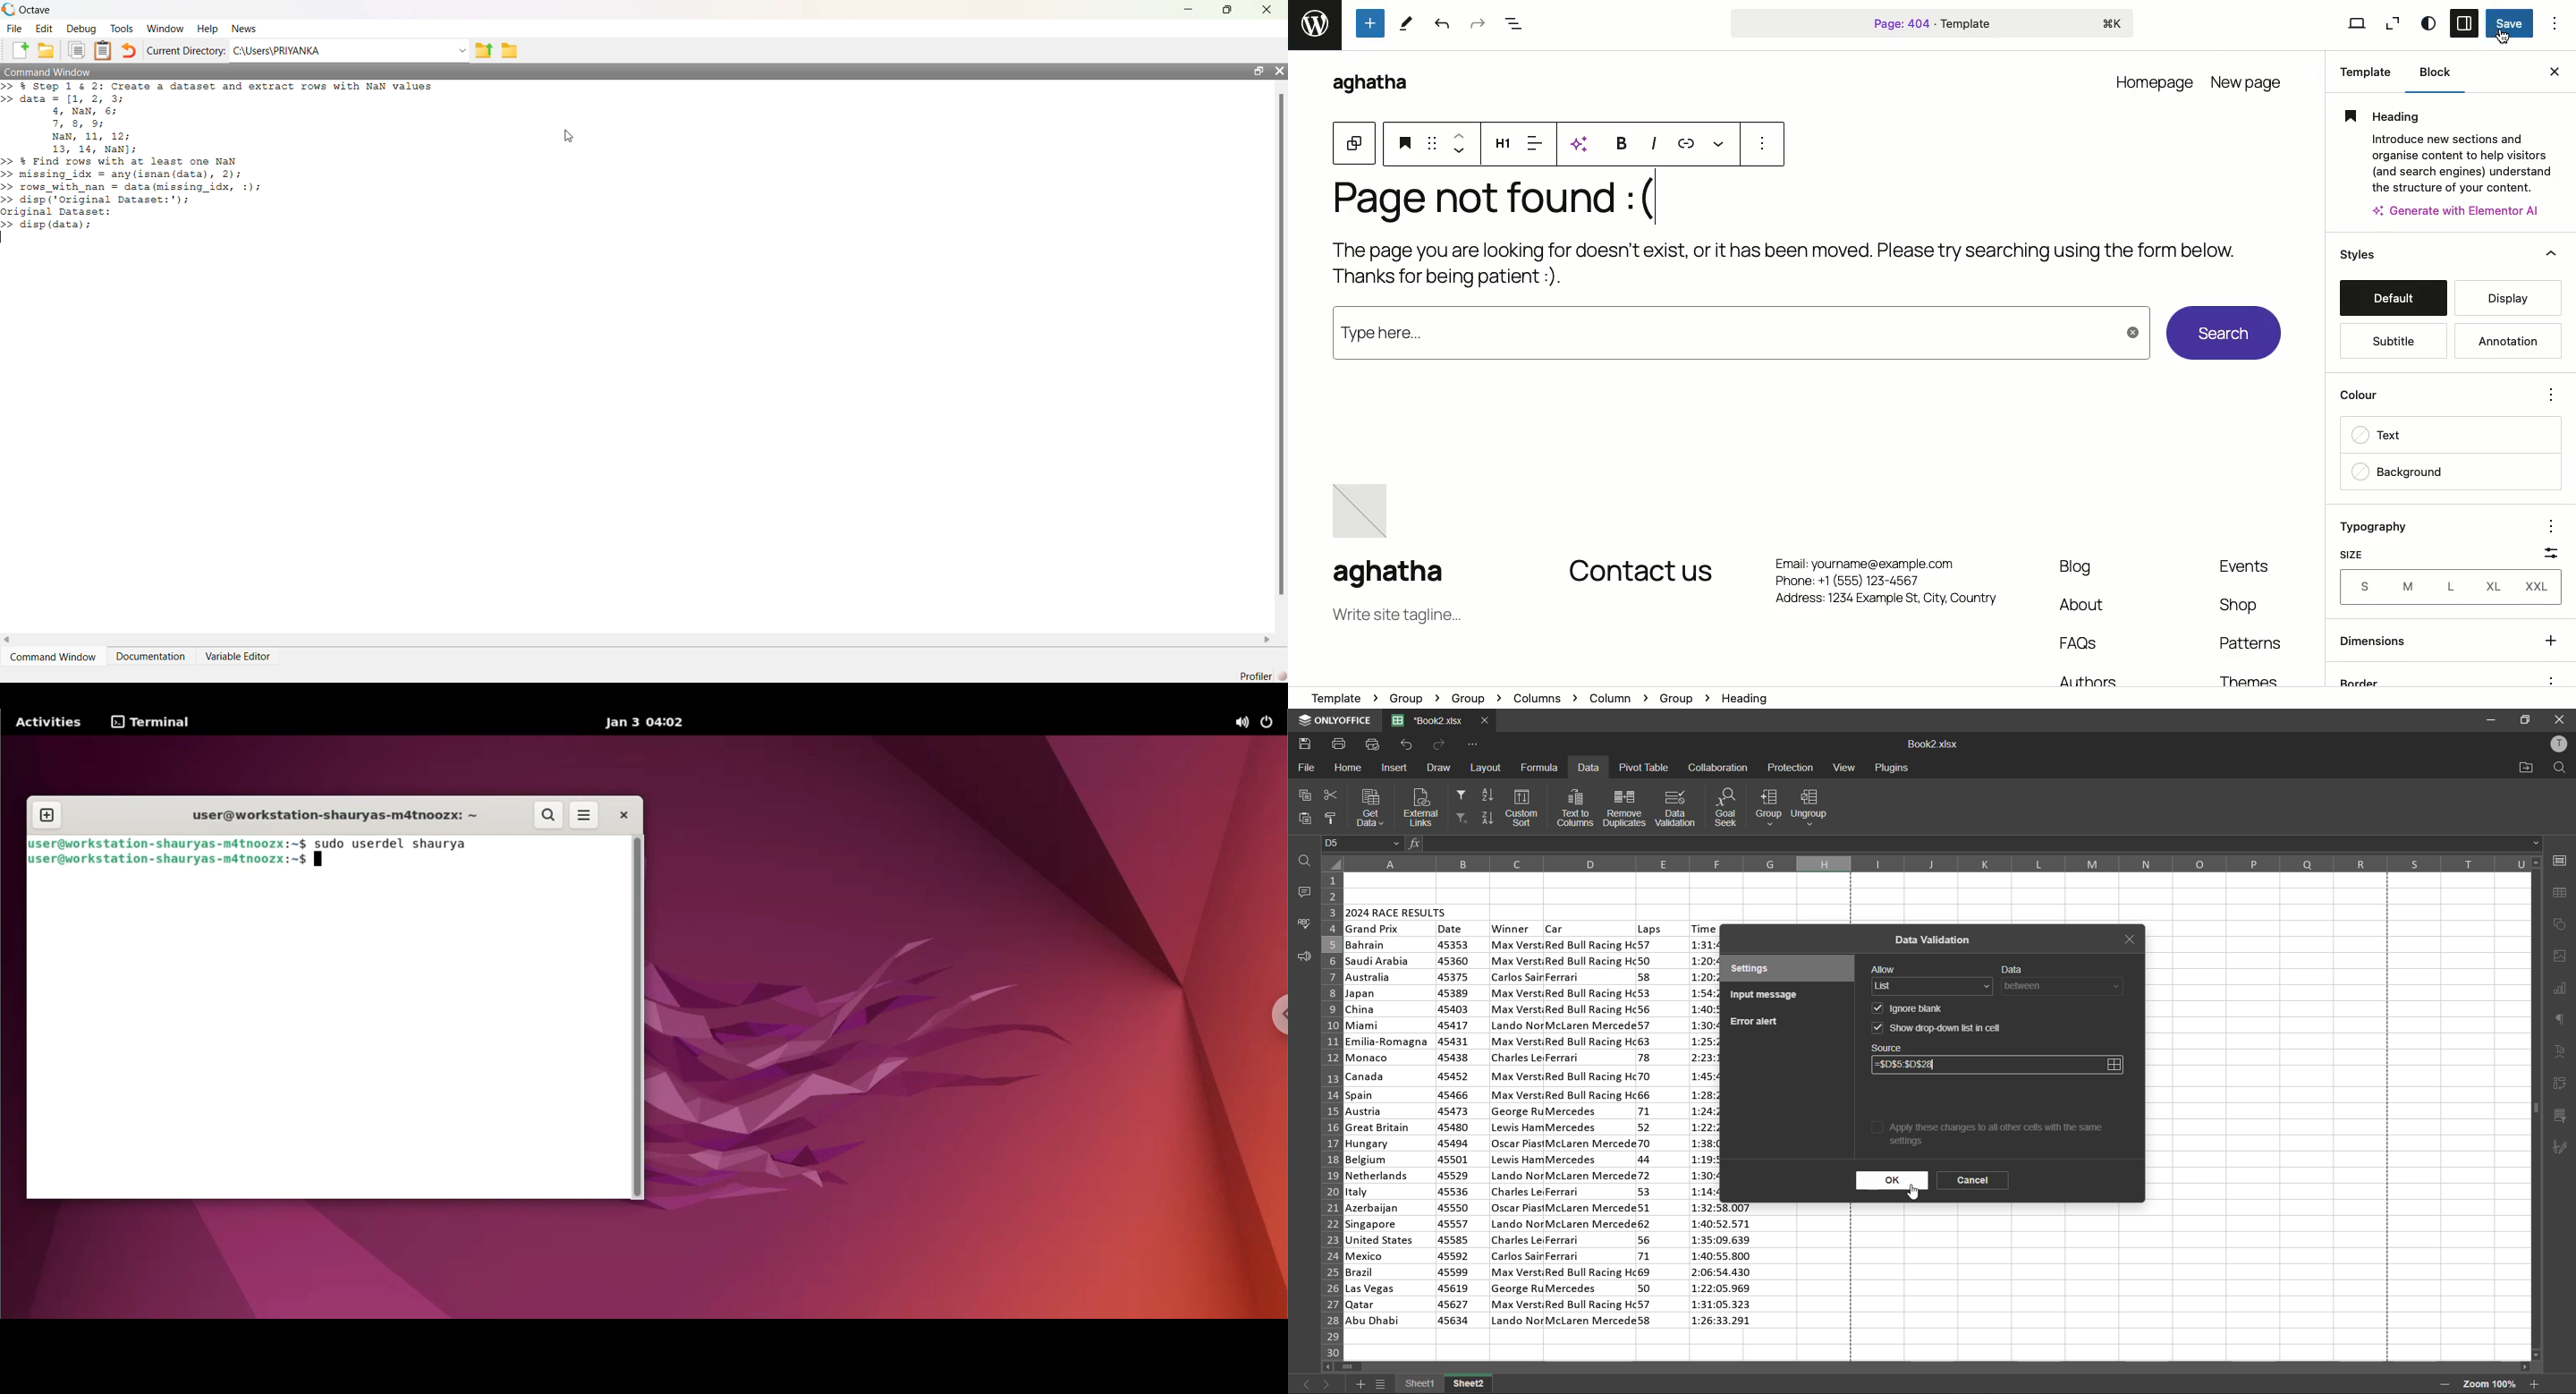 This screenshot has width=2576, height=1400. What do you see at coordinates (1729, 810) in the screenshot?
I see `goal seek` at bounding box center [1729, 810].